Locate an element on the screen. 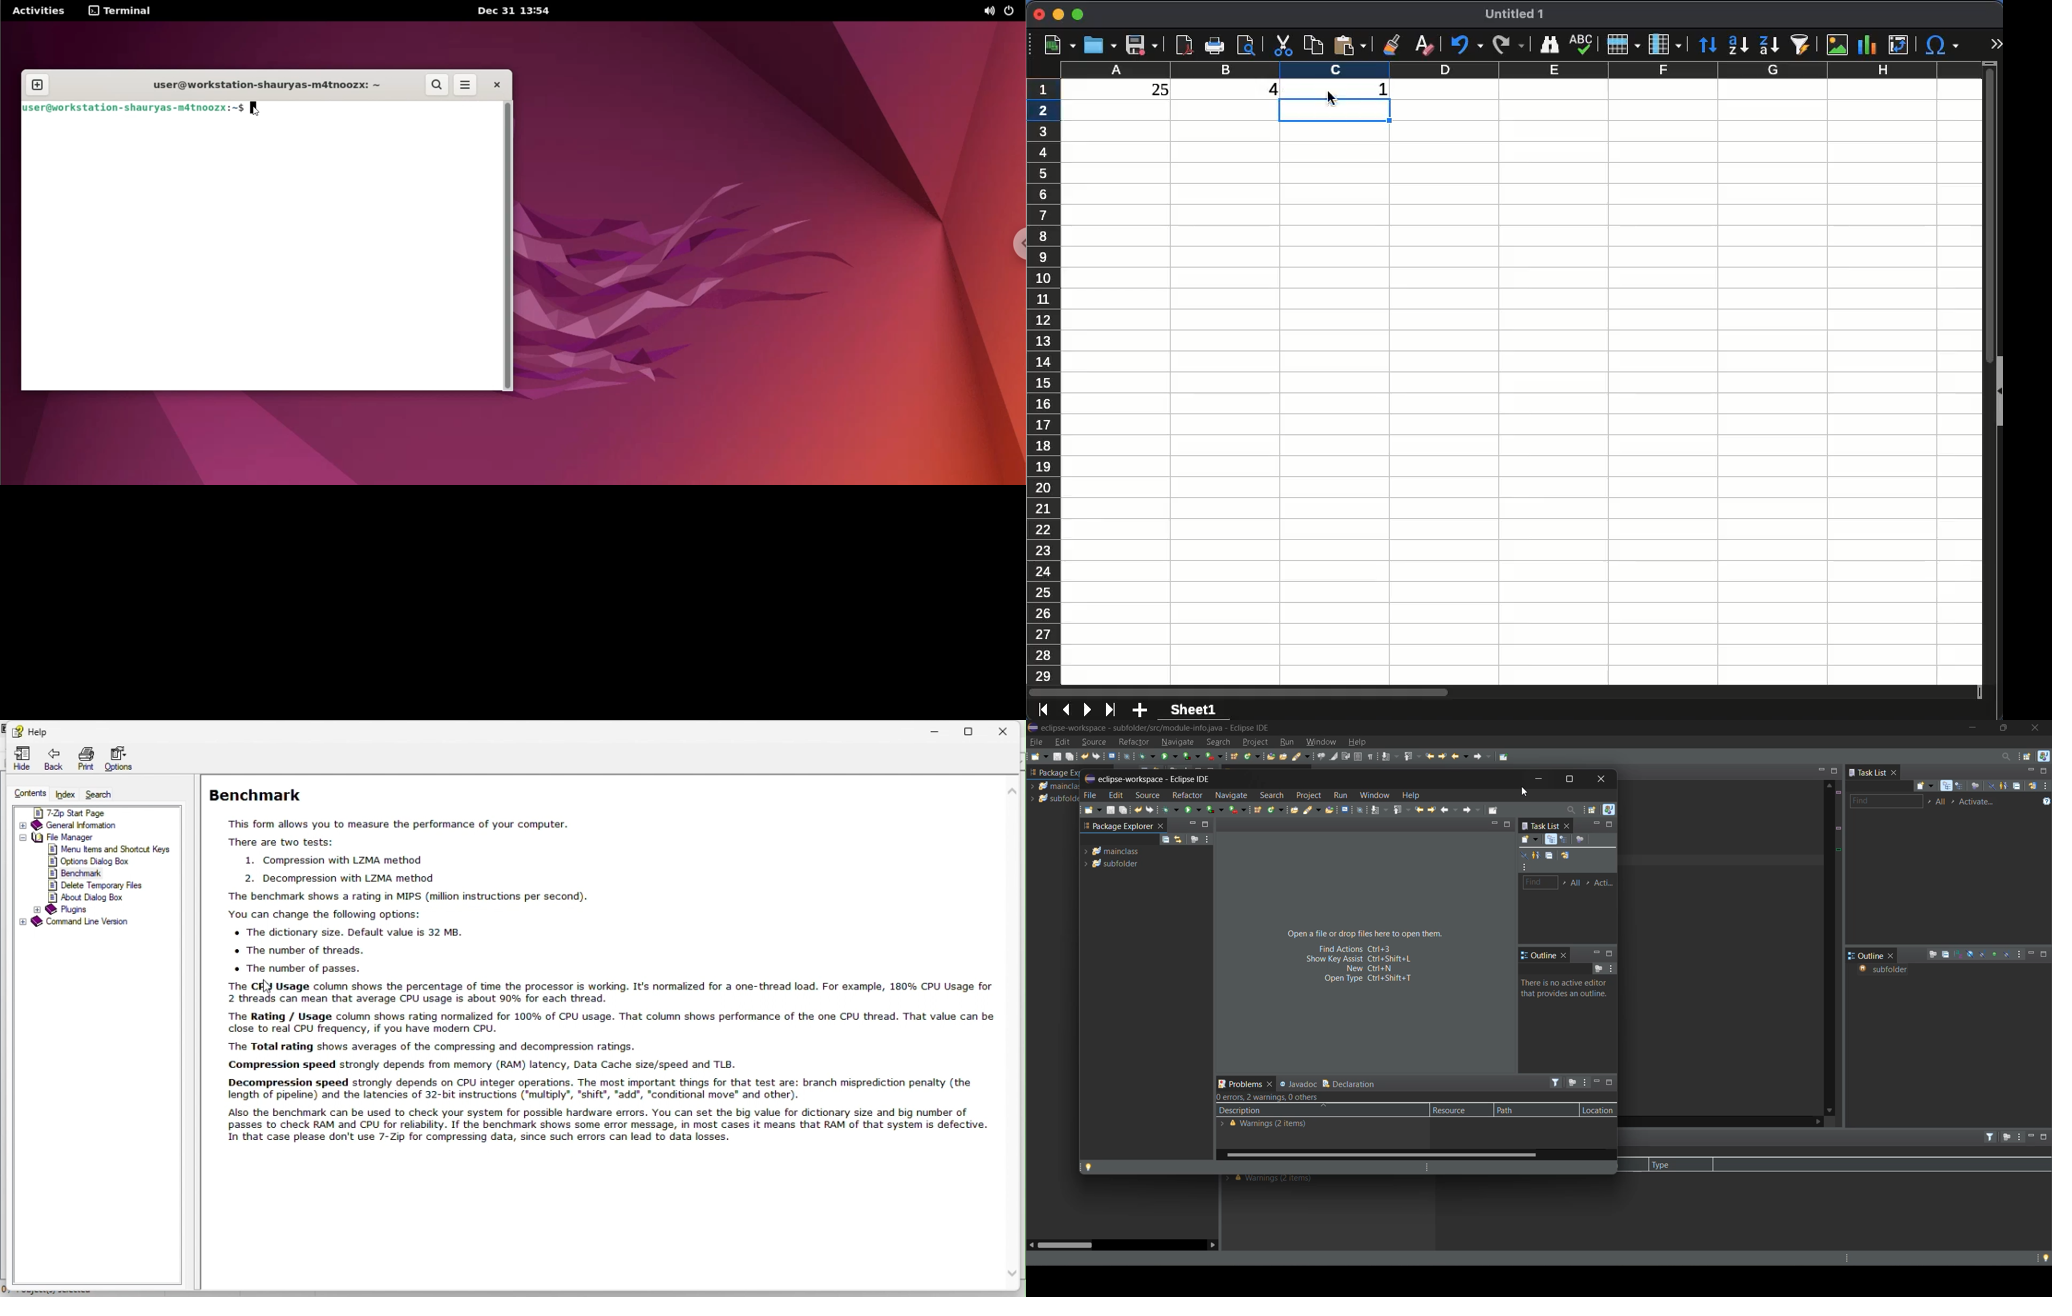  spell check is located at coordinates (1582, 45).